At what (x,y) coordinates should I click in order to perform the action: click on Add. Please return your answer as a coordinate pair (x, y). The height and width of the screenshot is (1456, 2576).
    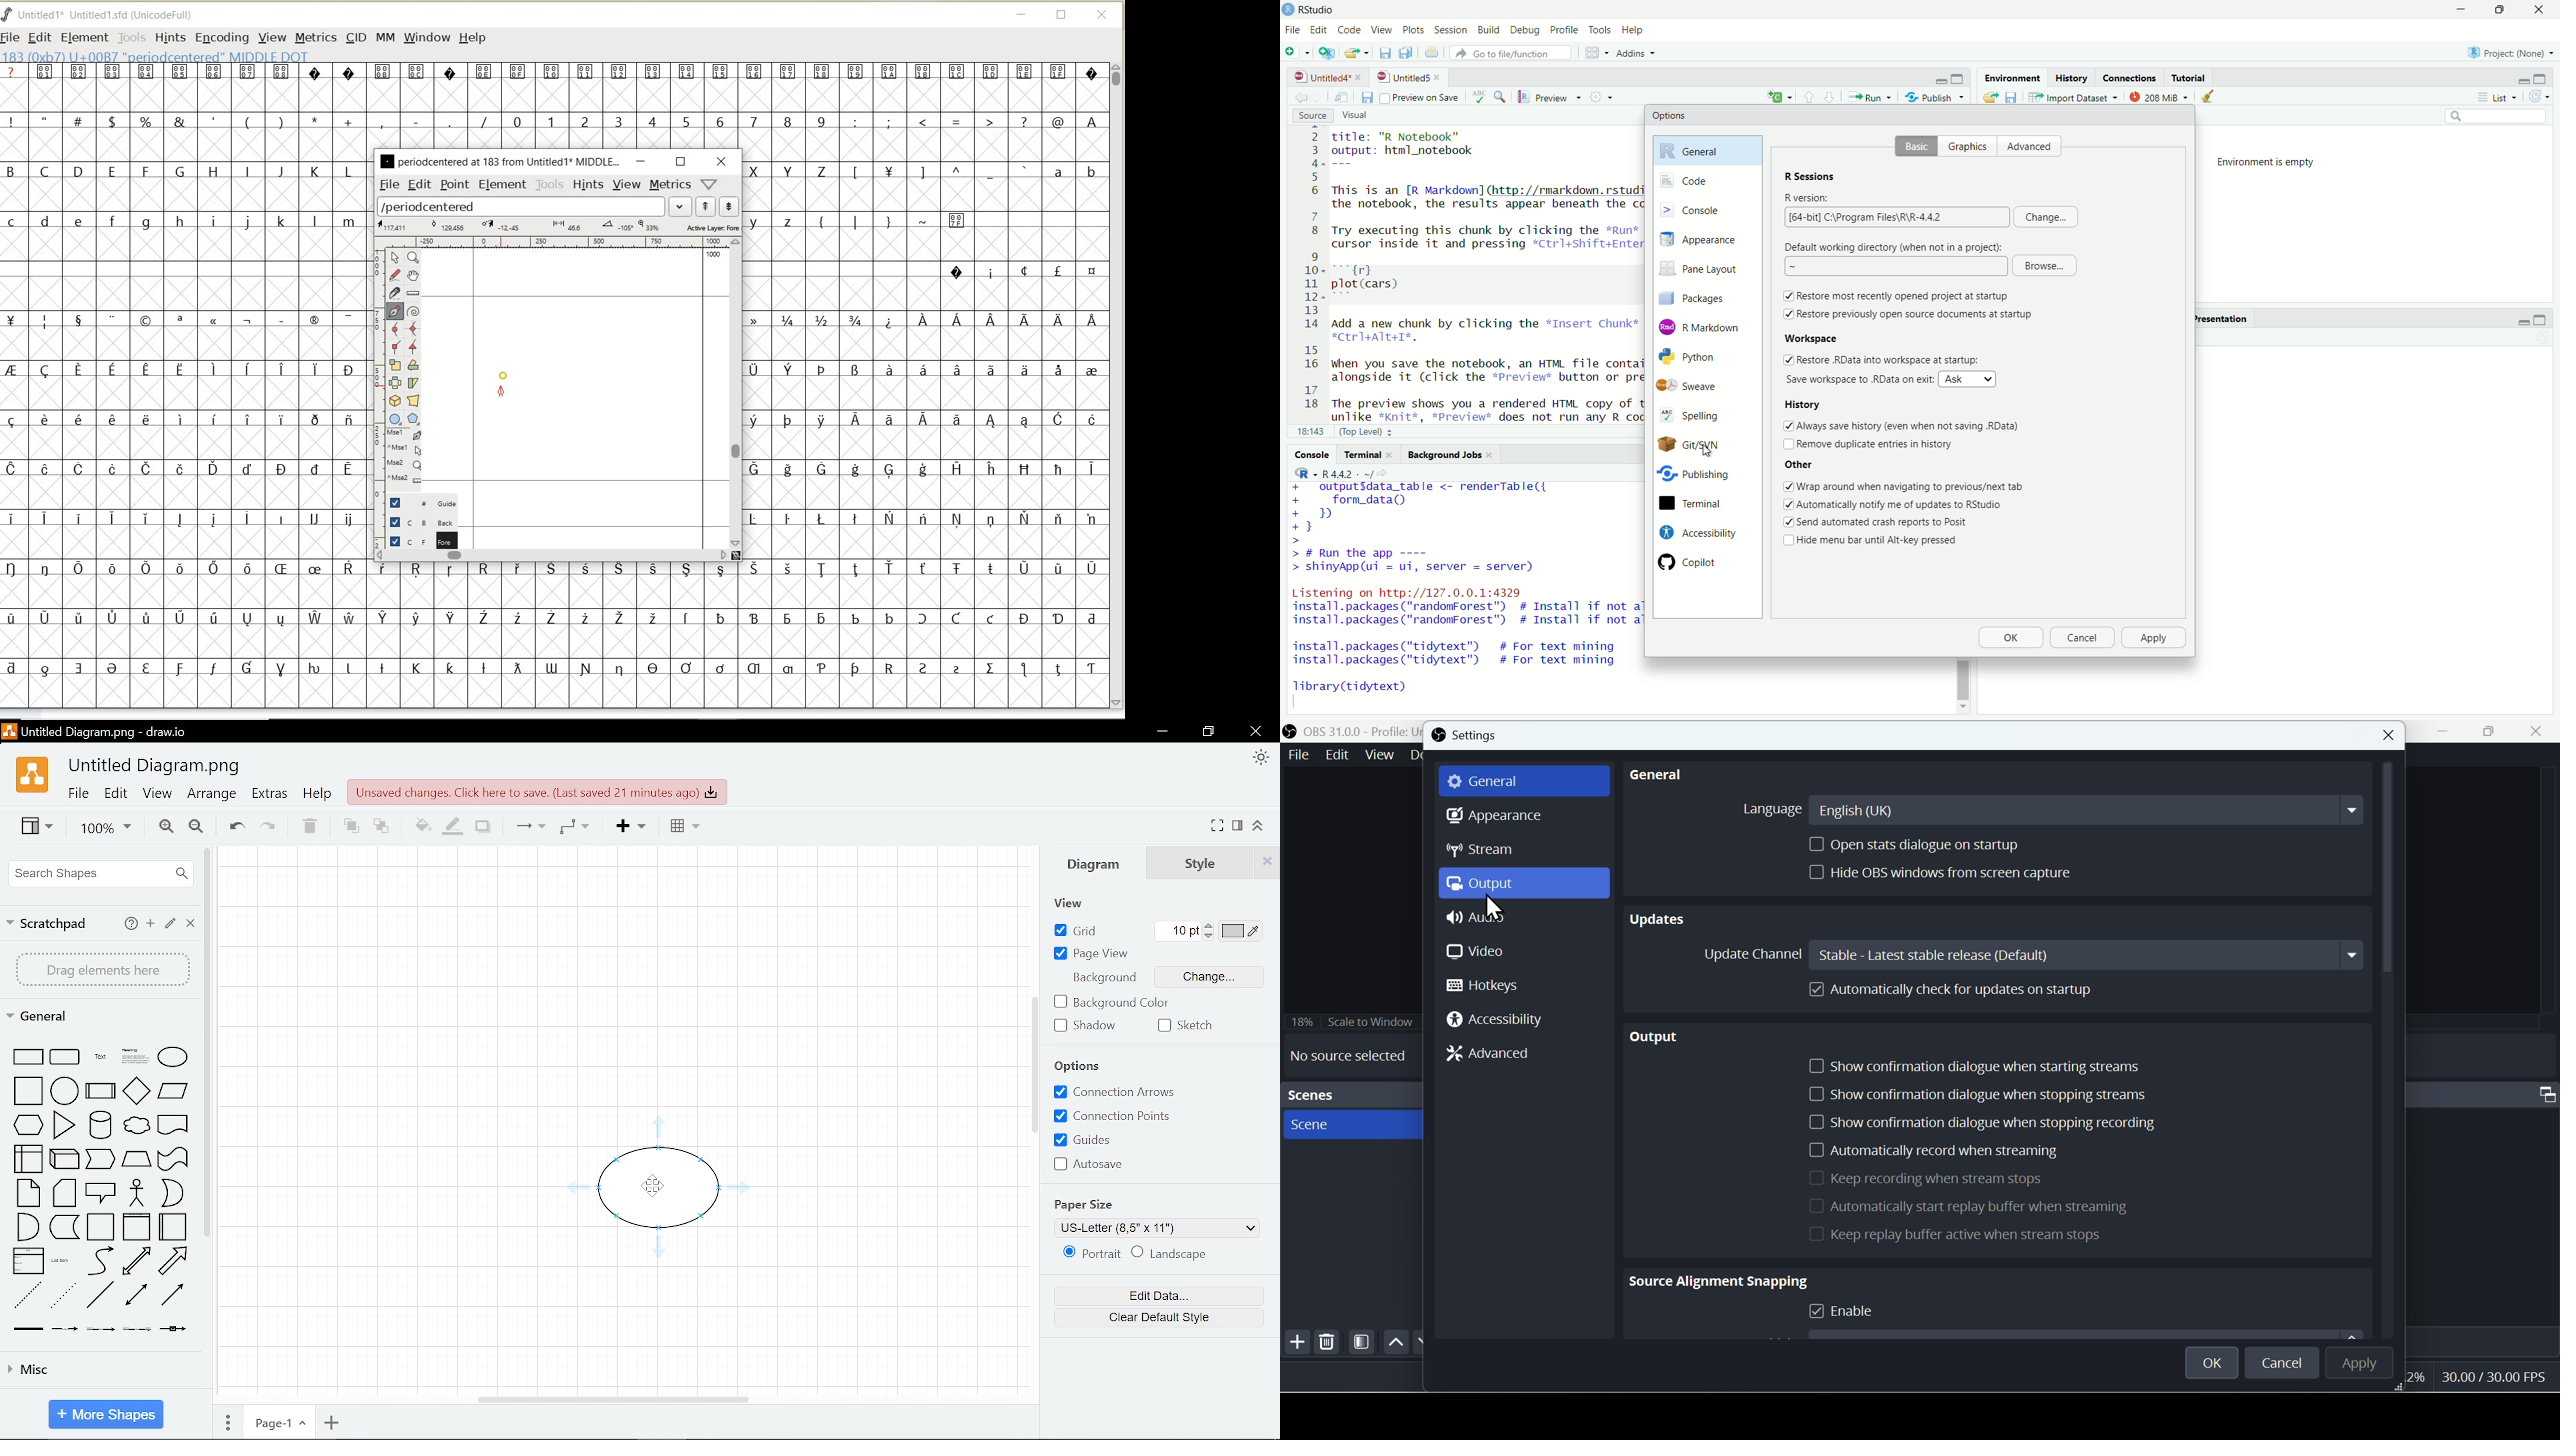
    Looking at the image, I should click on (1295, 1345).